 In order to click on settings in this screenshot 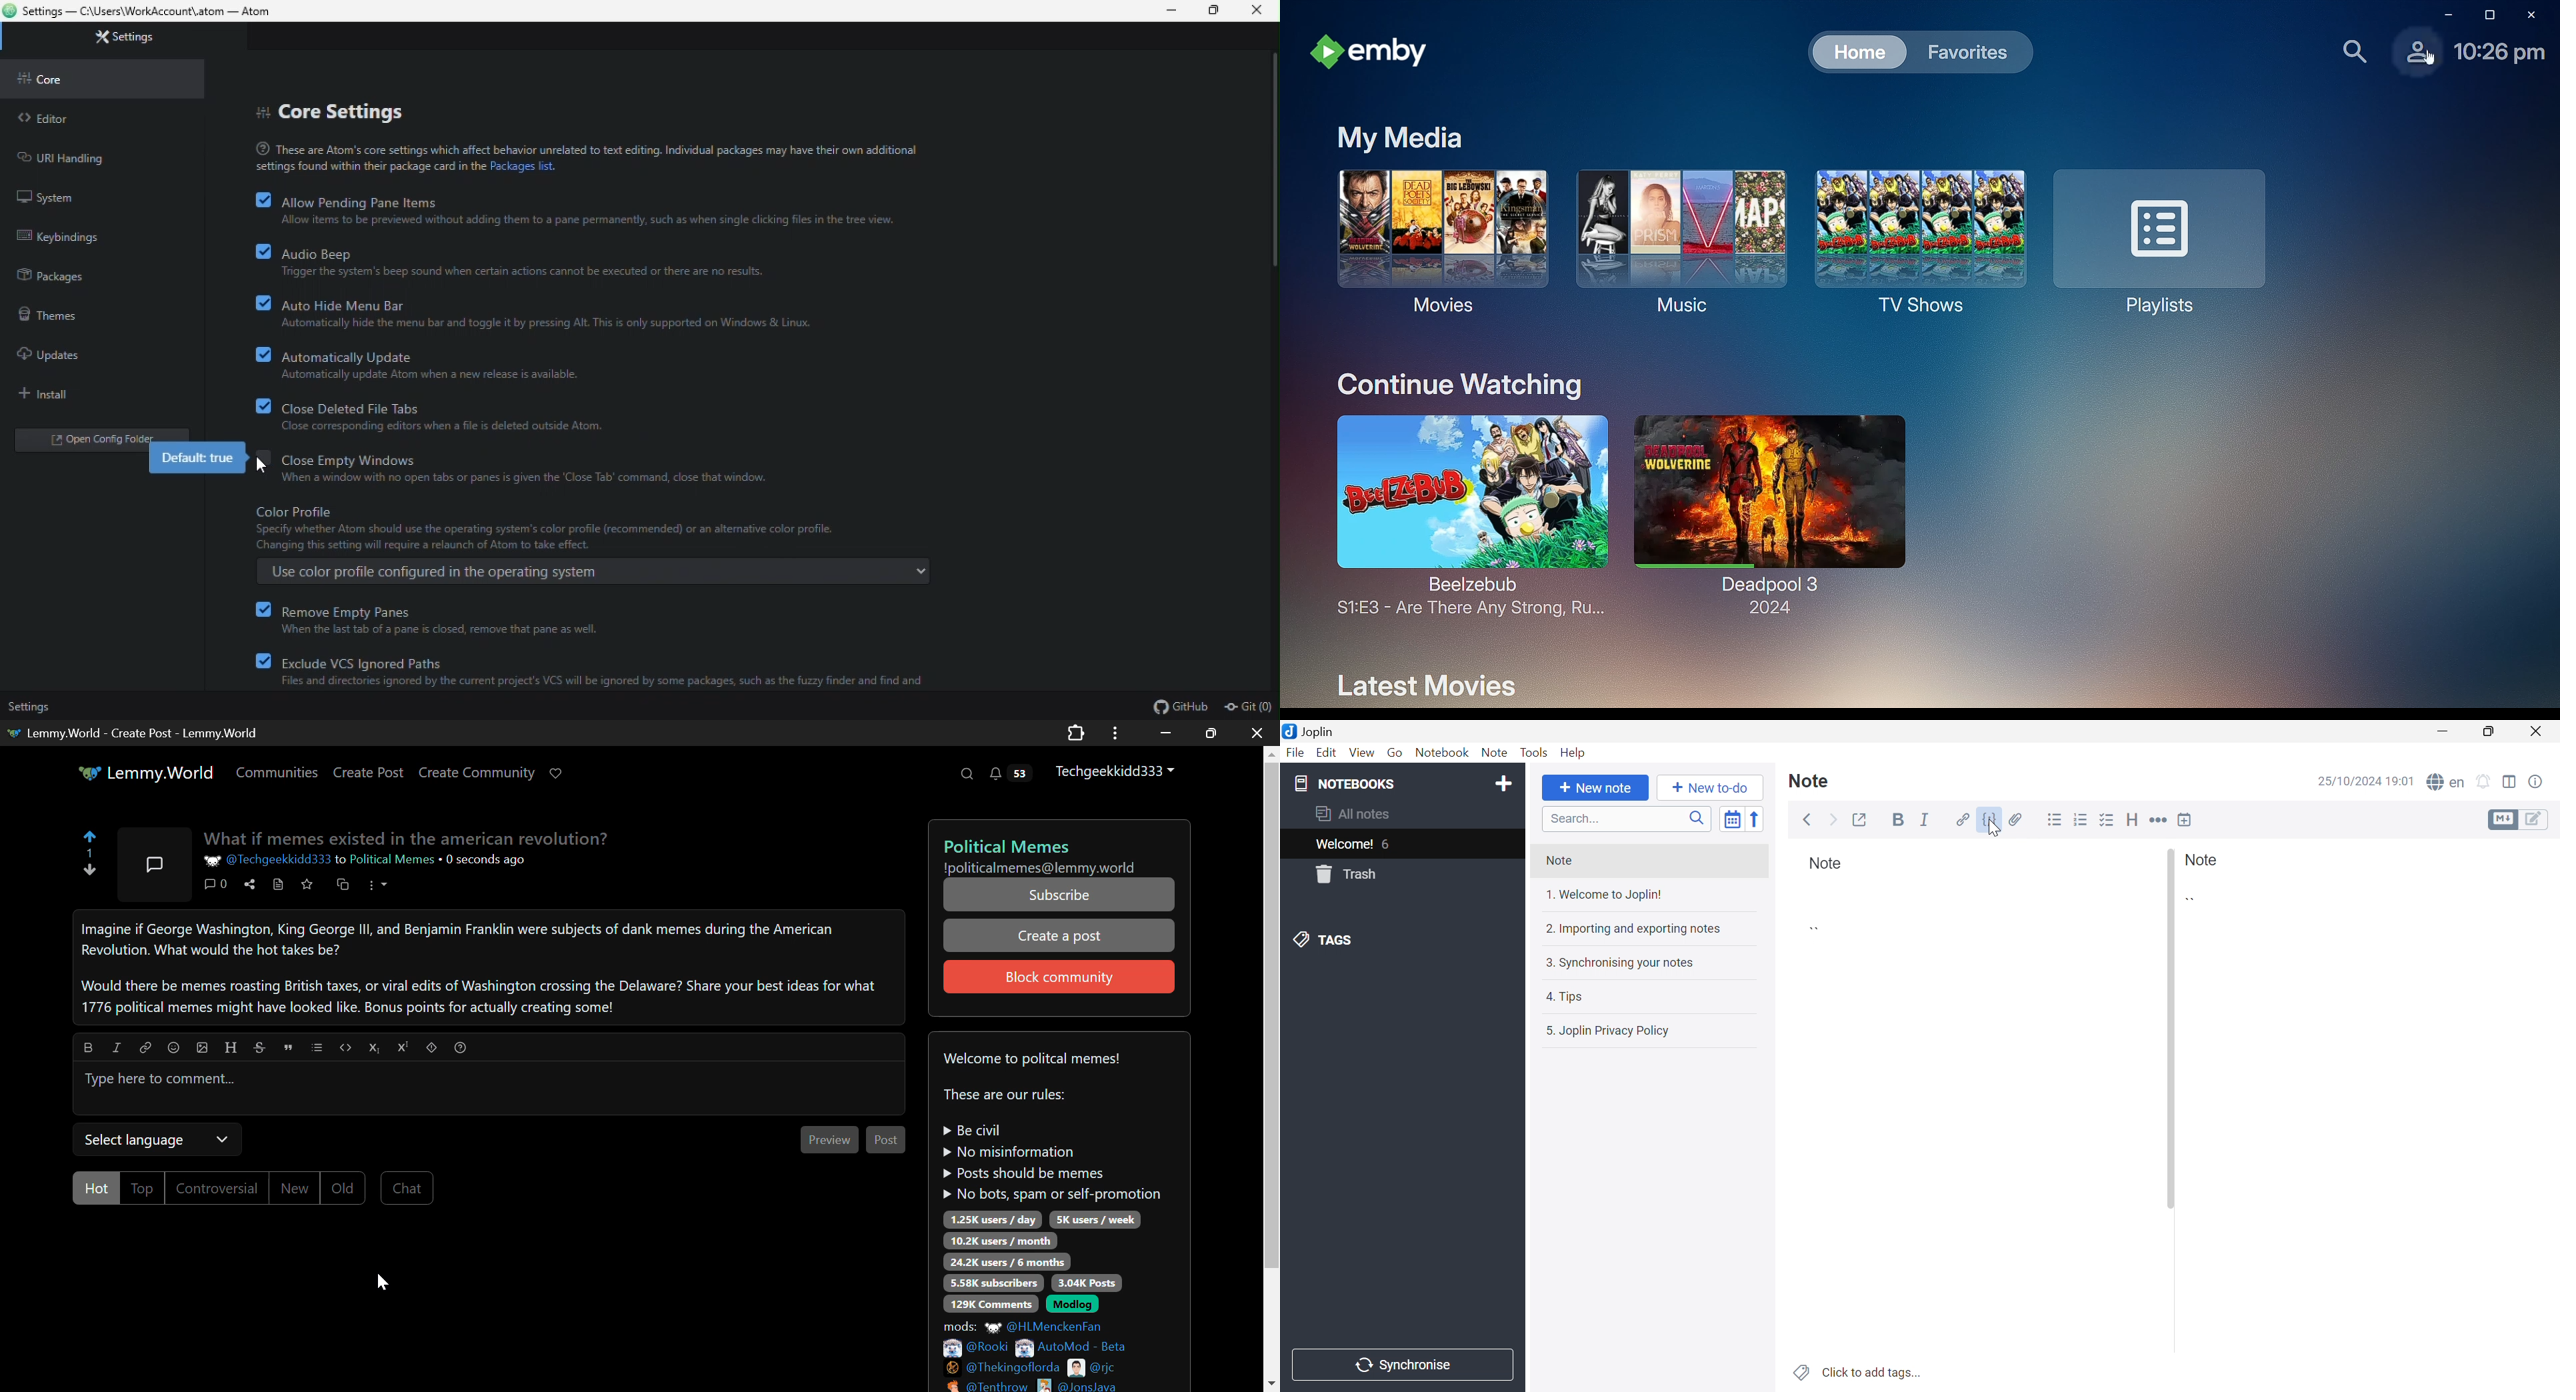, I will do `click(31, 706)`.